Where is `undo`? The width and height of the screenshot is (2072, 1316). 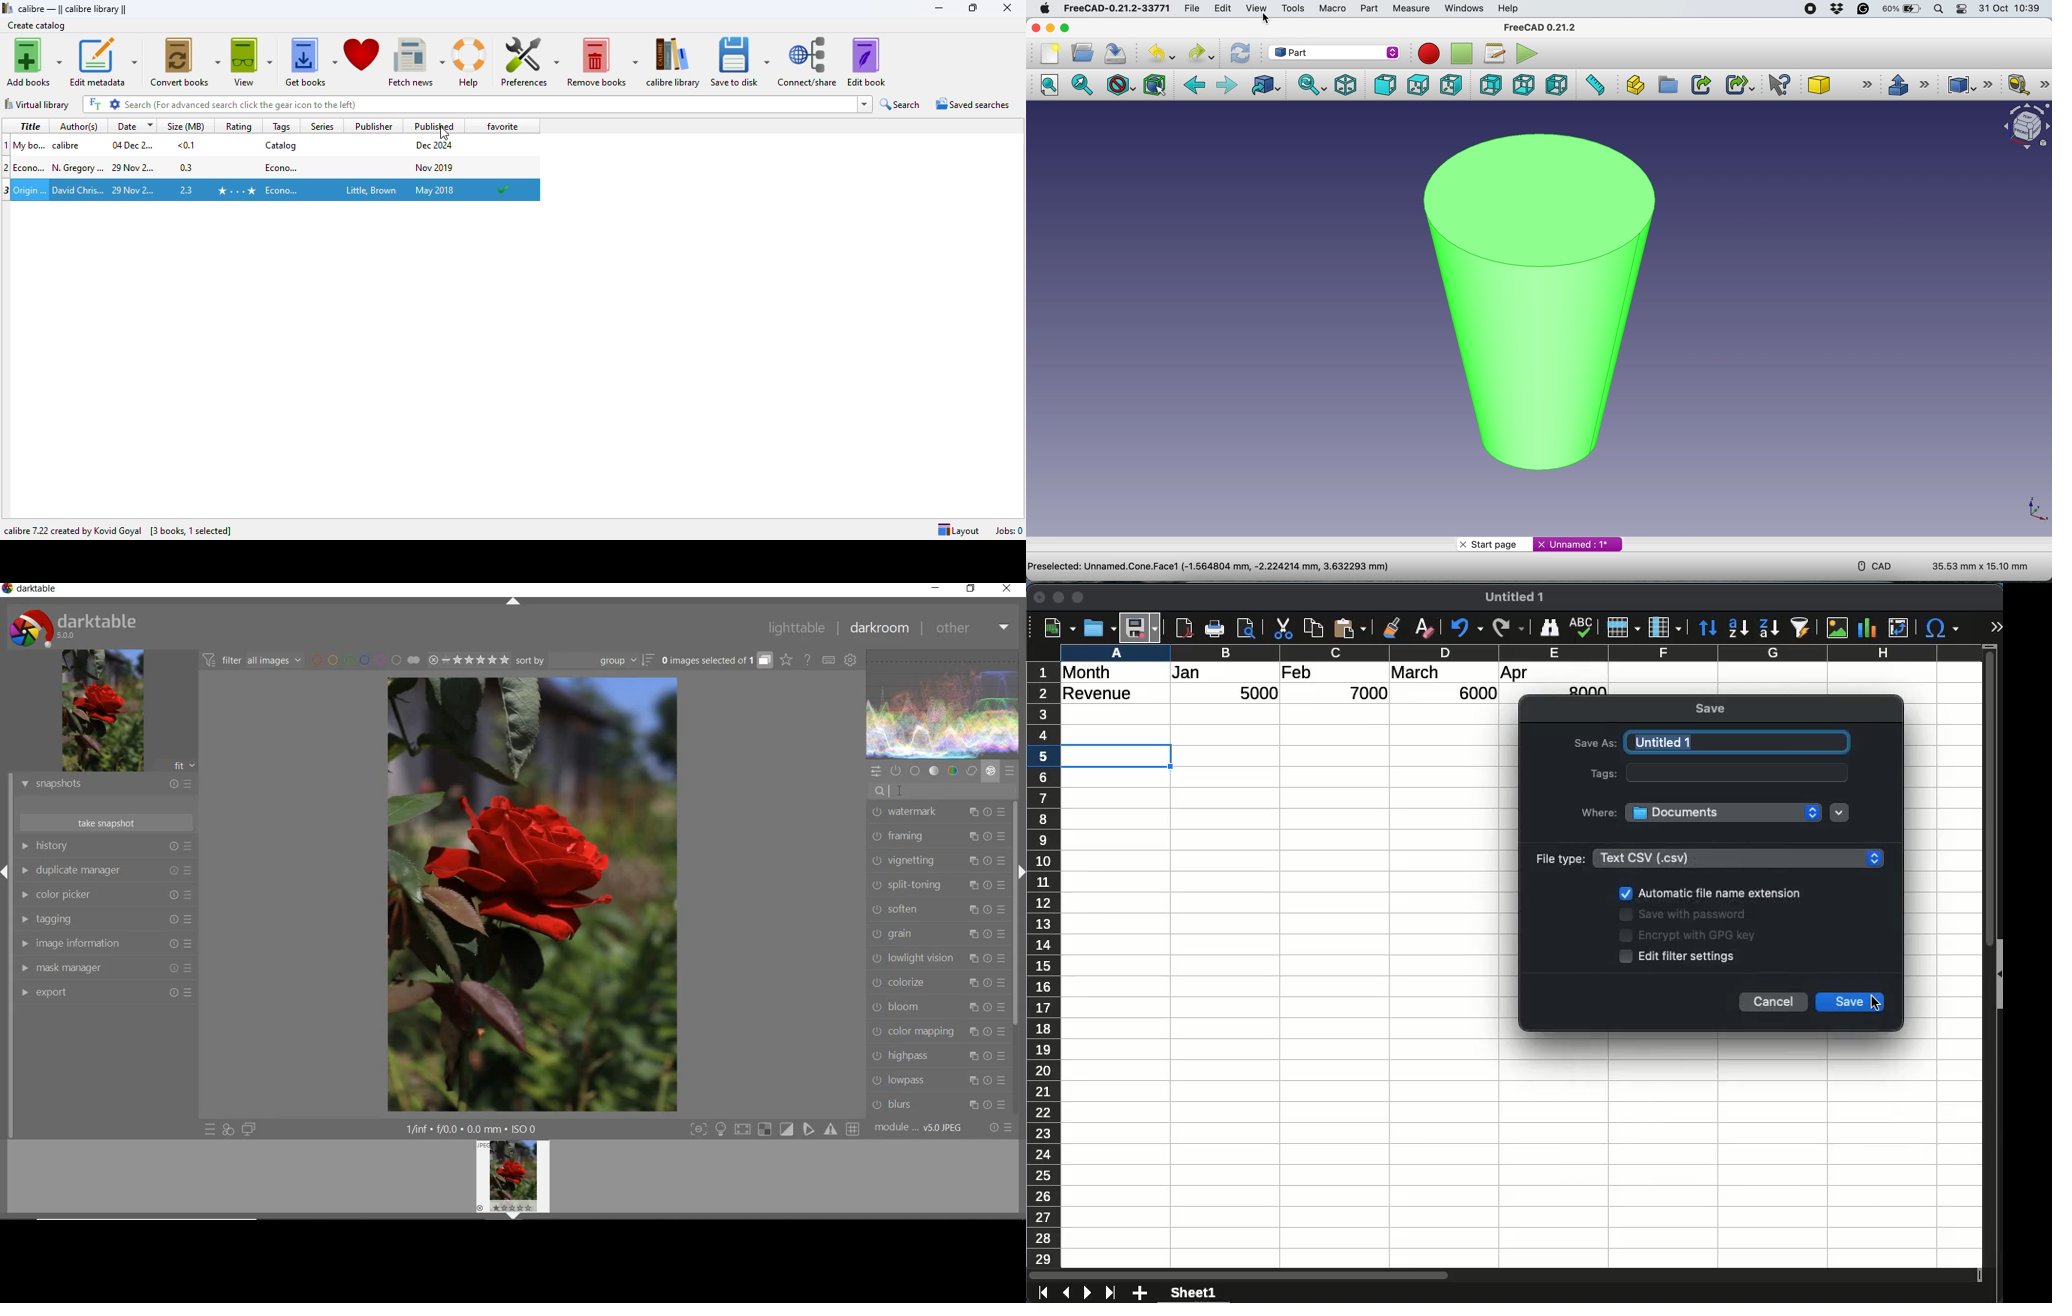
undo is located at coordinates (1158, 54).